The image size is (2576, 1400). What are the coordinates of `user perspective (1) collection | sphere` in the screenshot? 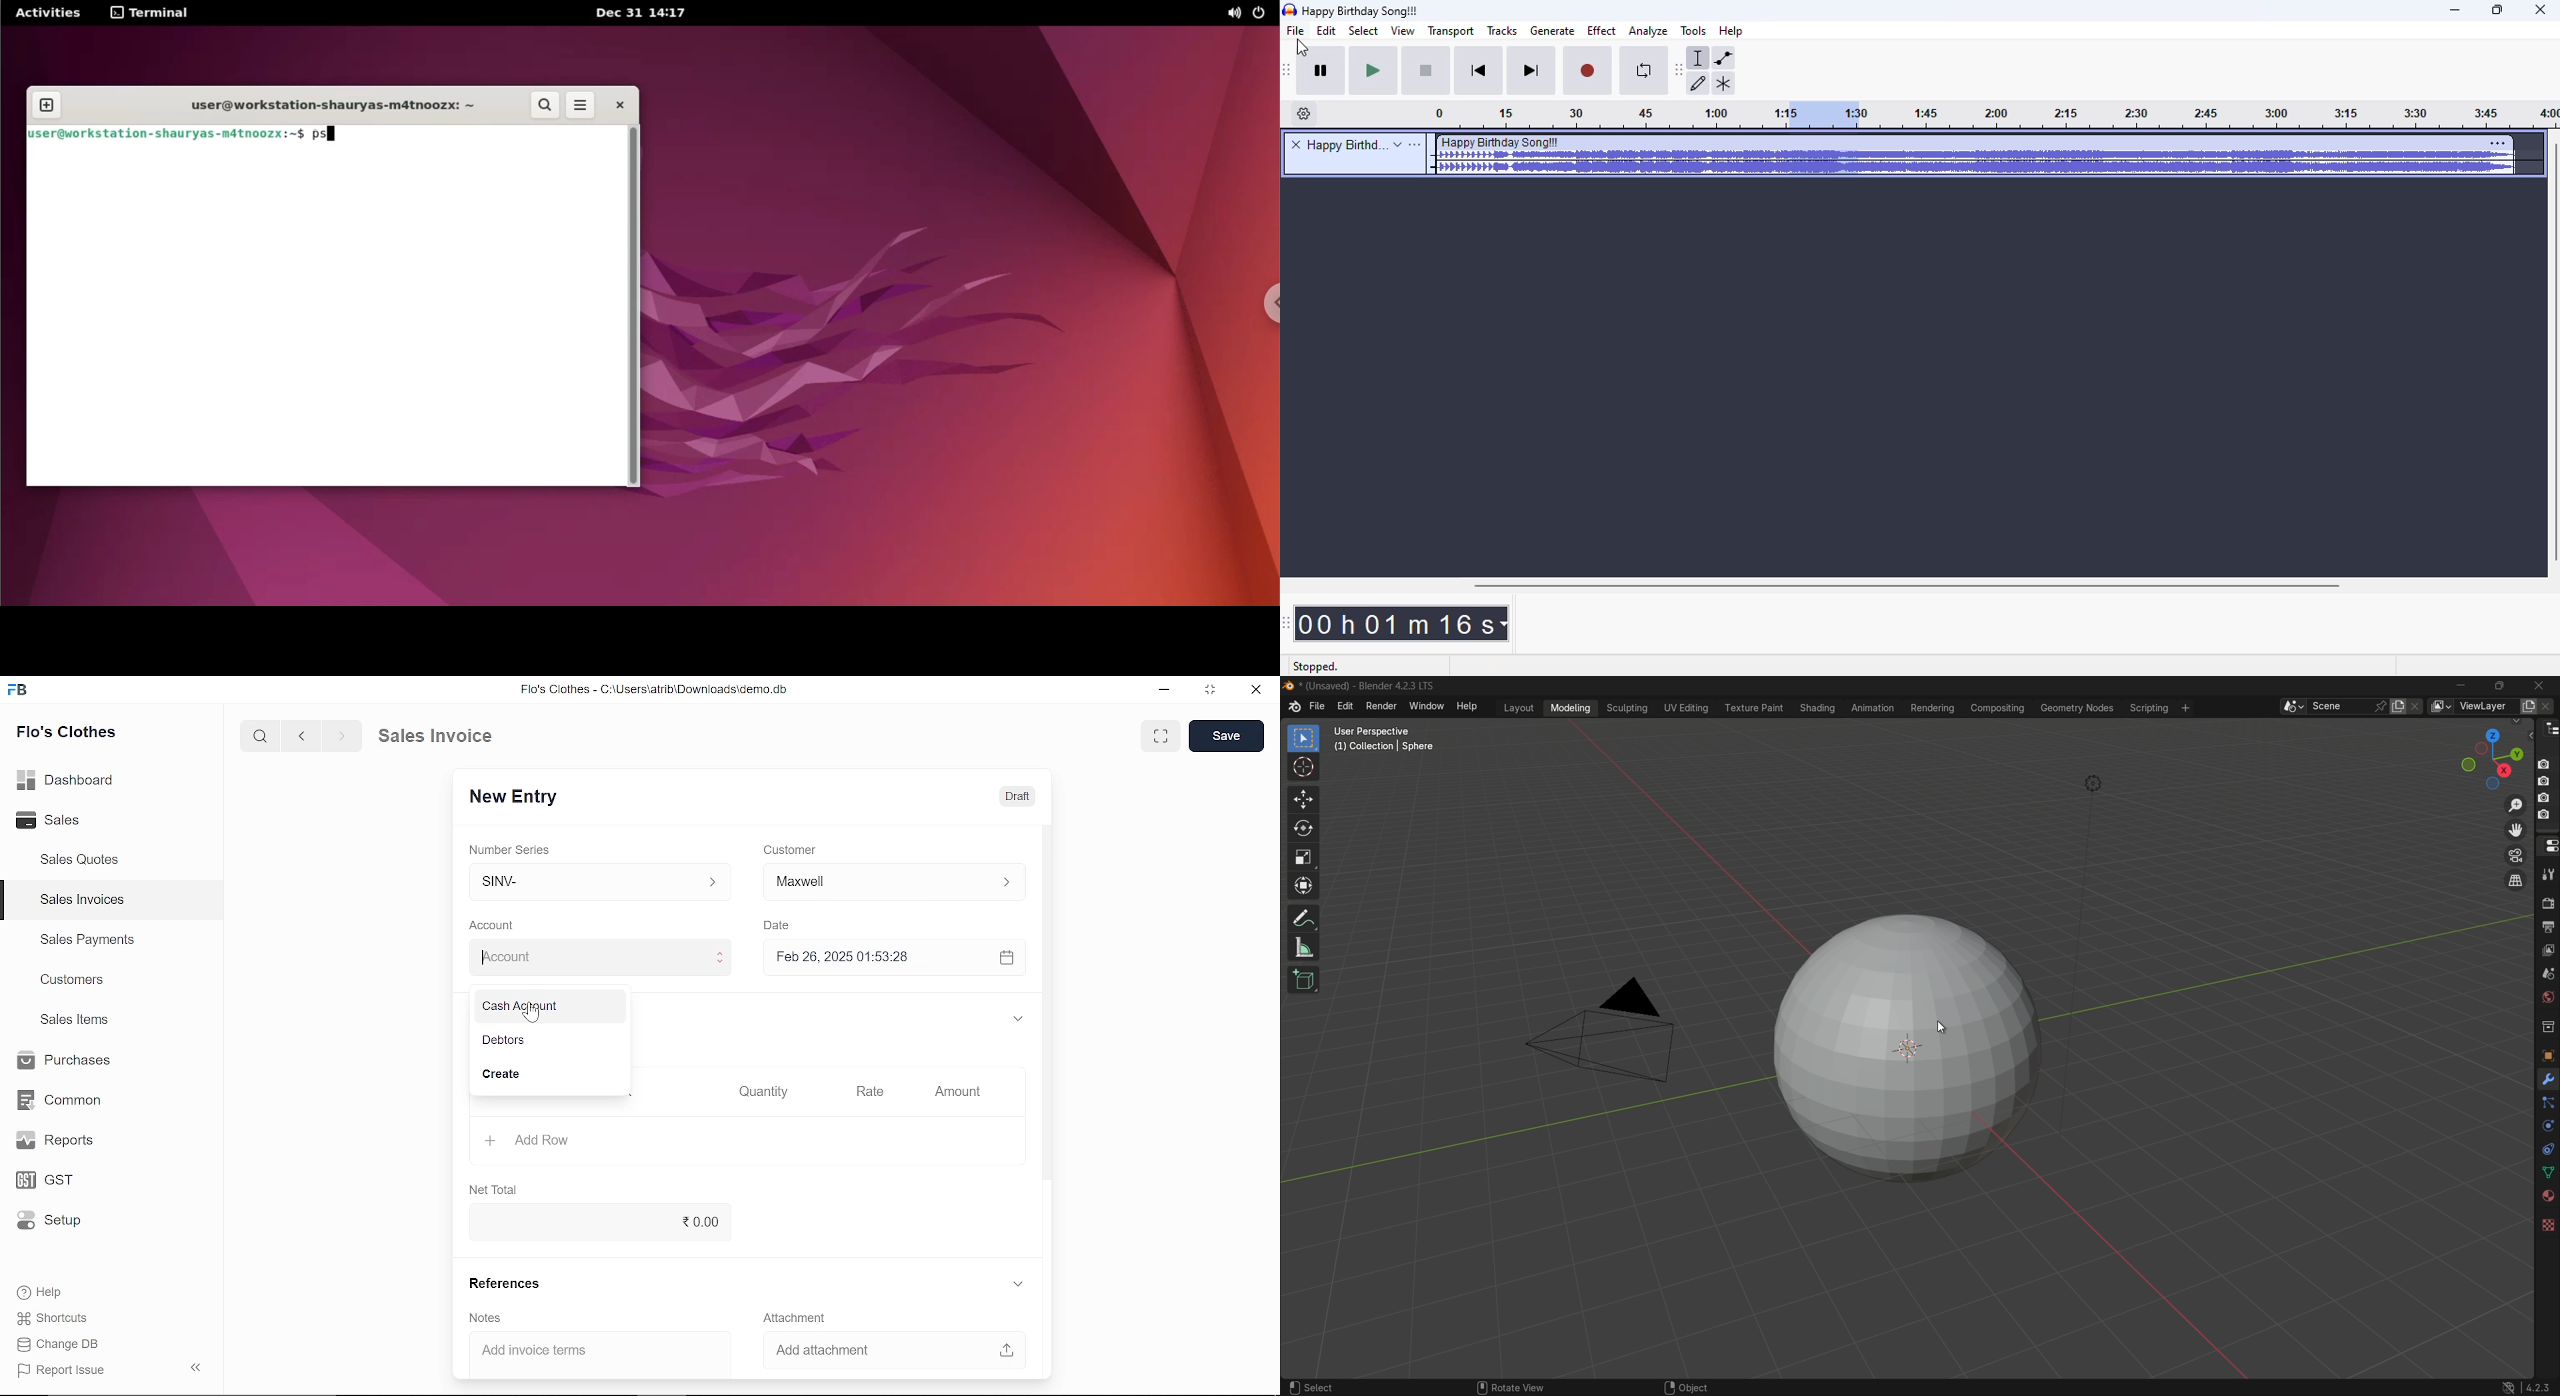 It's located at (1387, 738).